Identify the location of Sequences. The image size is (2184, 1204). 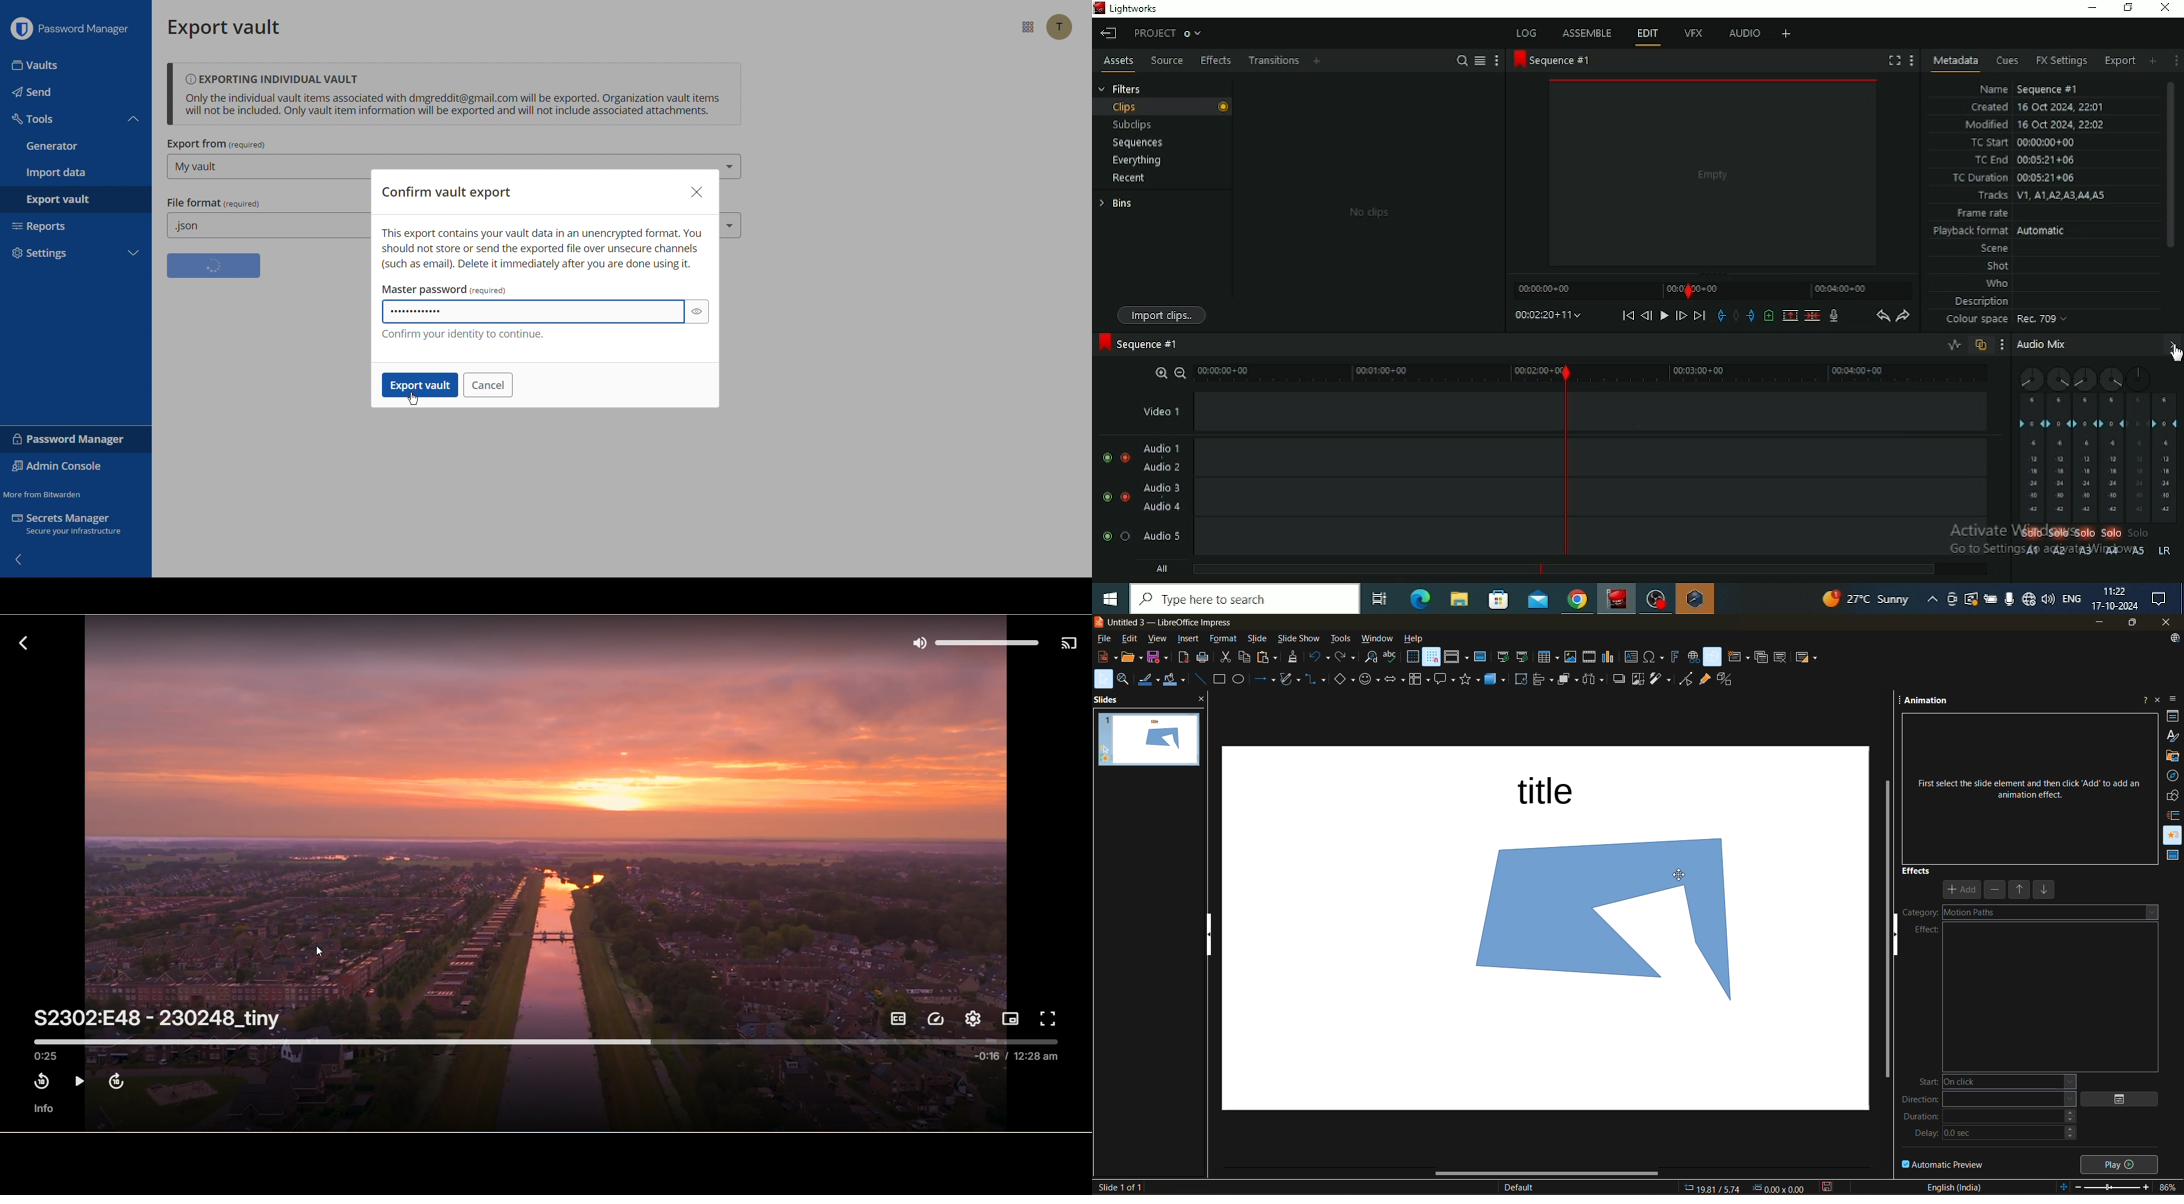
(1138, 143).